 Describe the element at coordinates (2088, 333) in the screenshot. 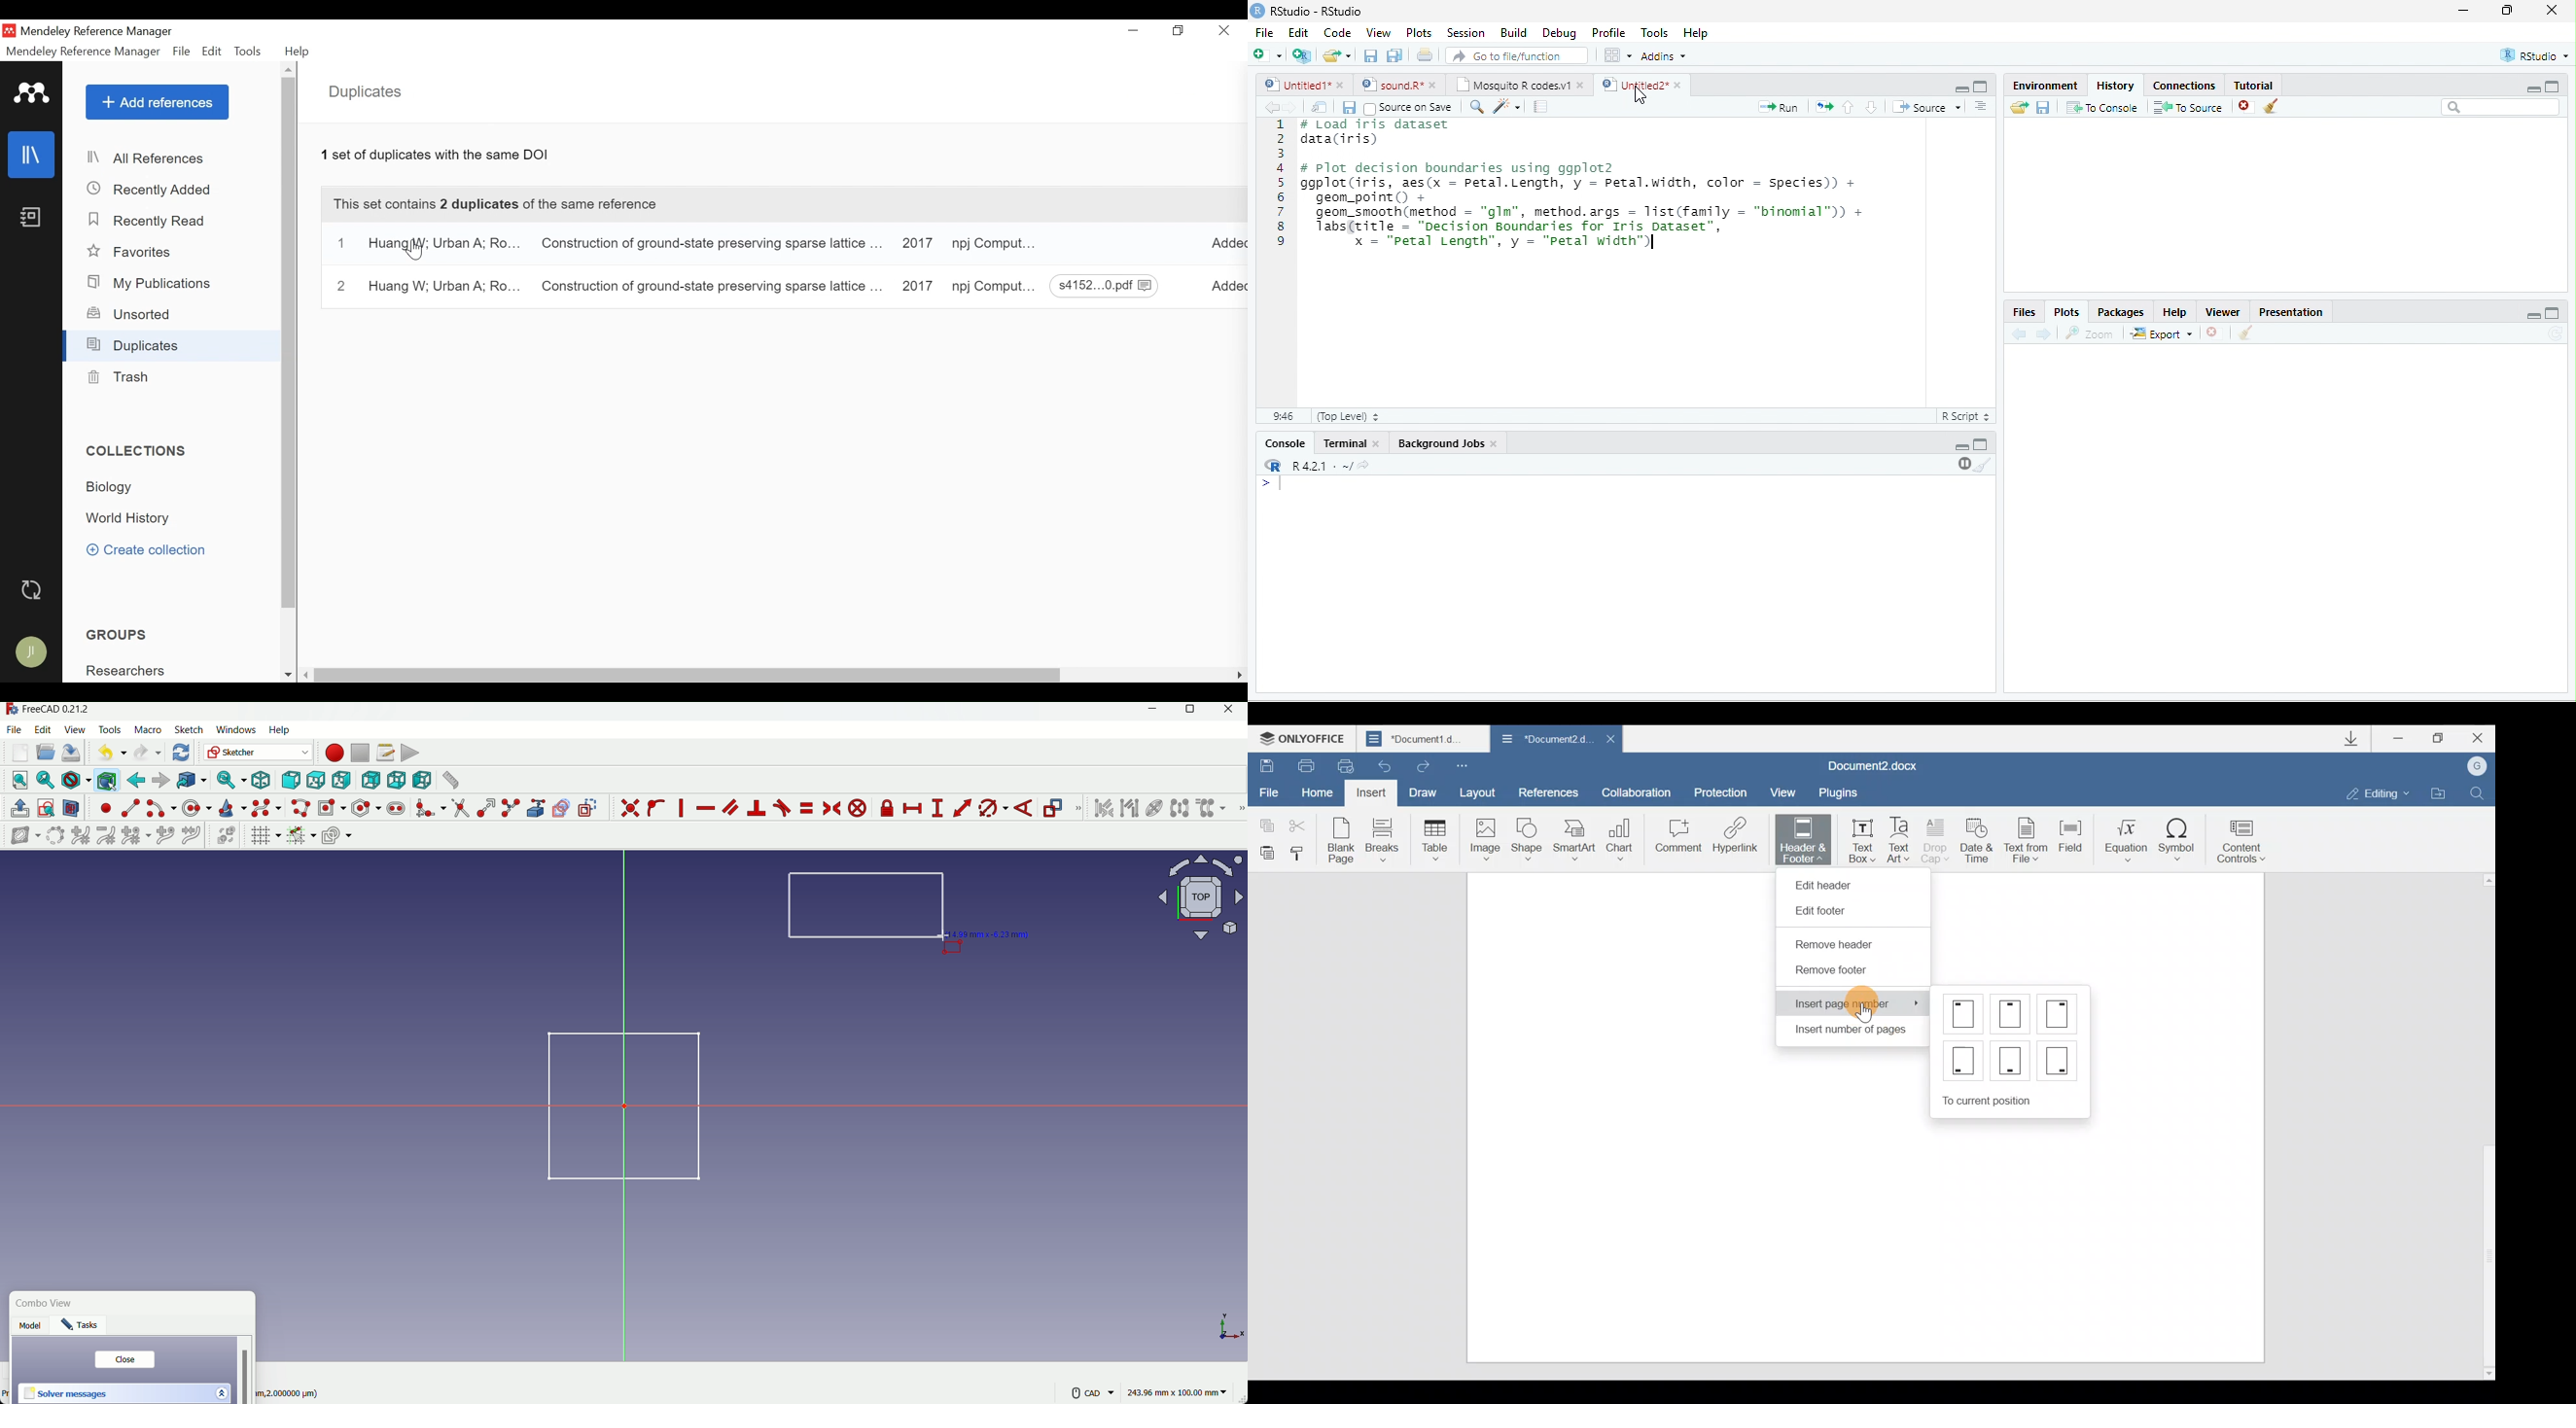

I see `Zoom` at that location.